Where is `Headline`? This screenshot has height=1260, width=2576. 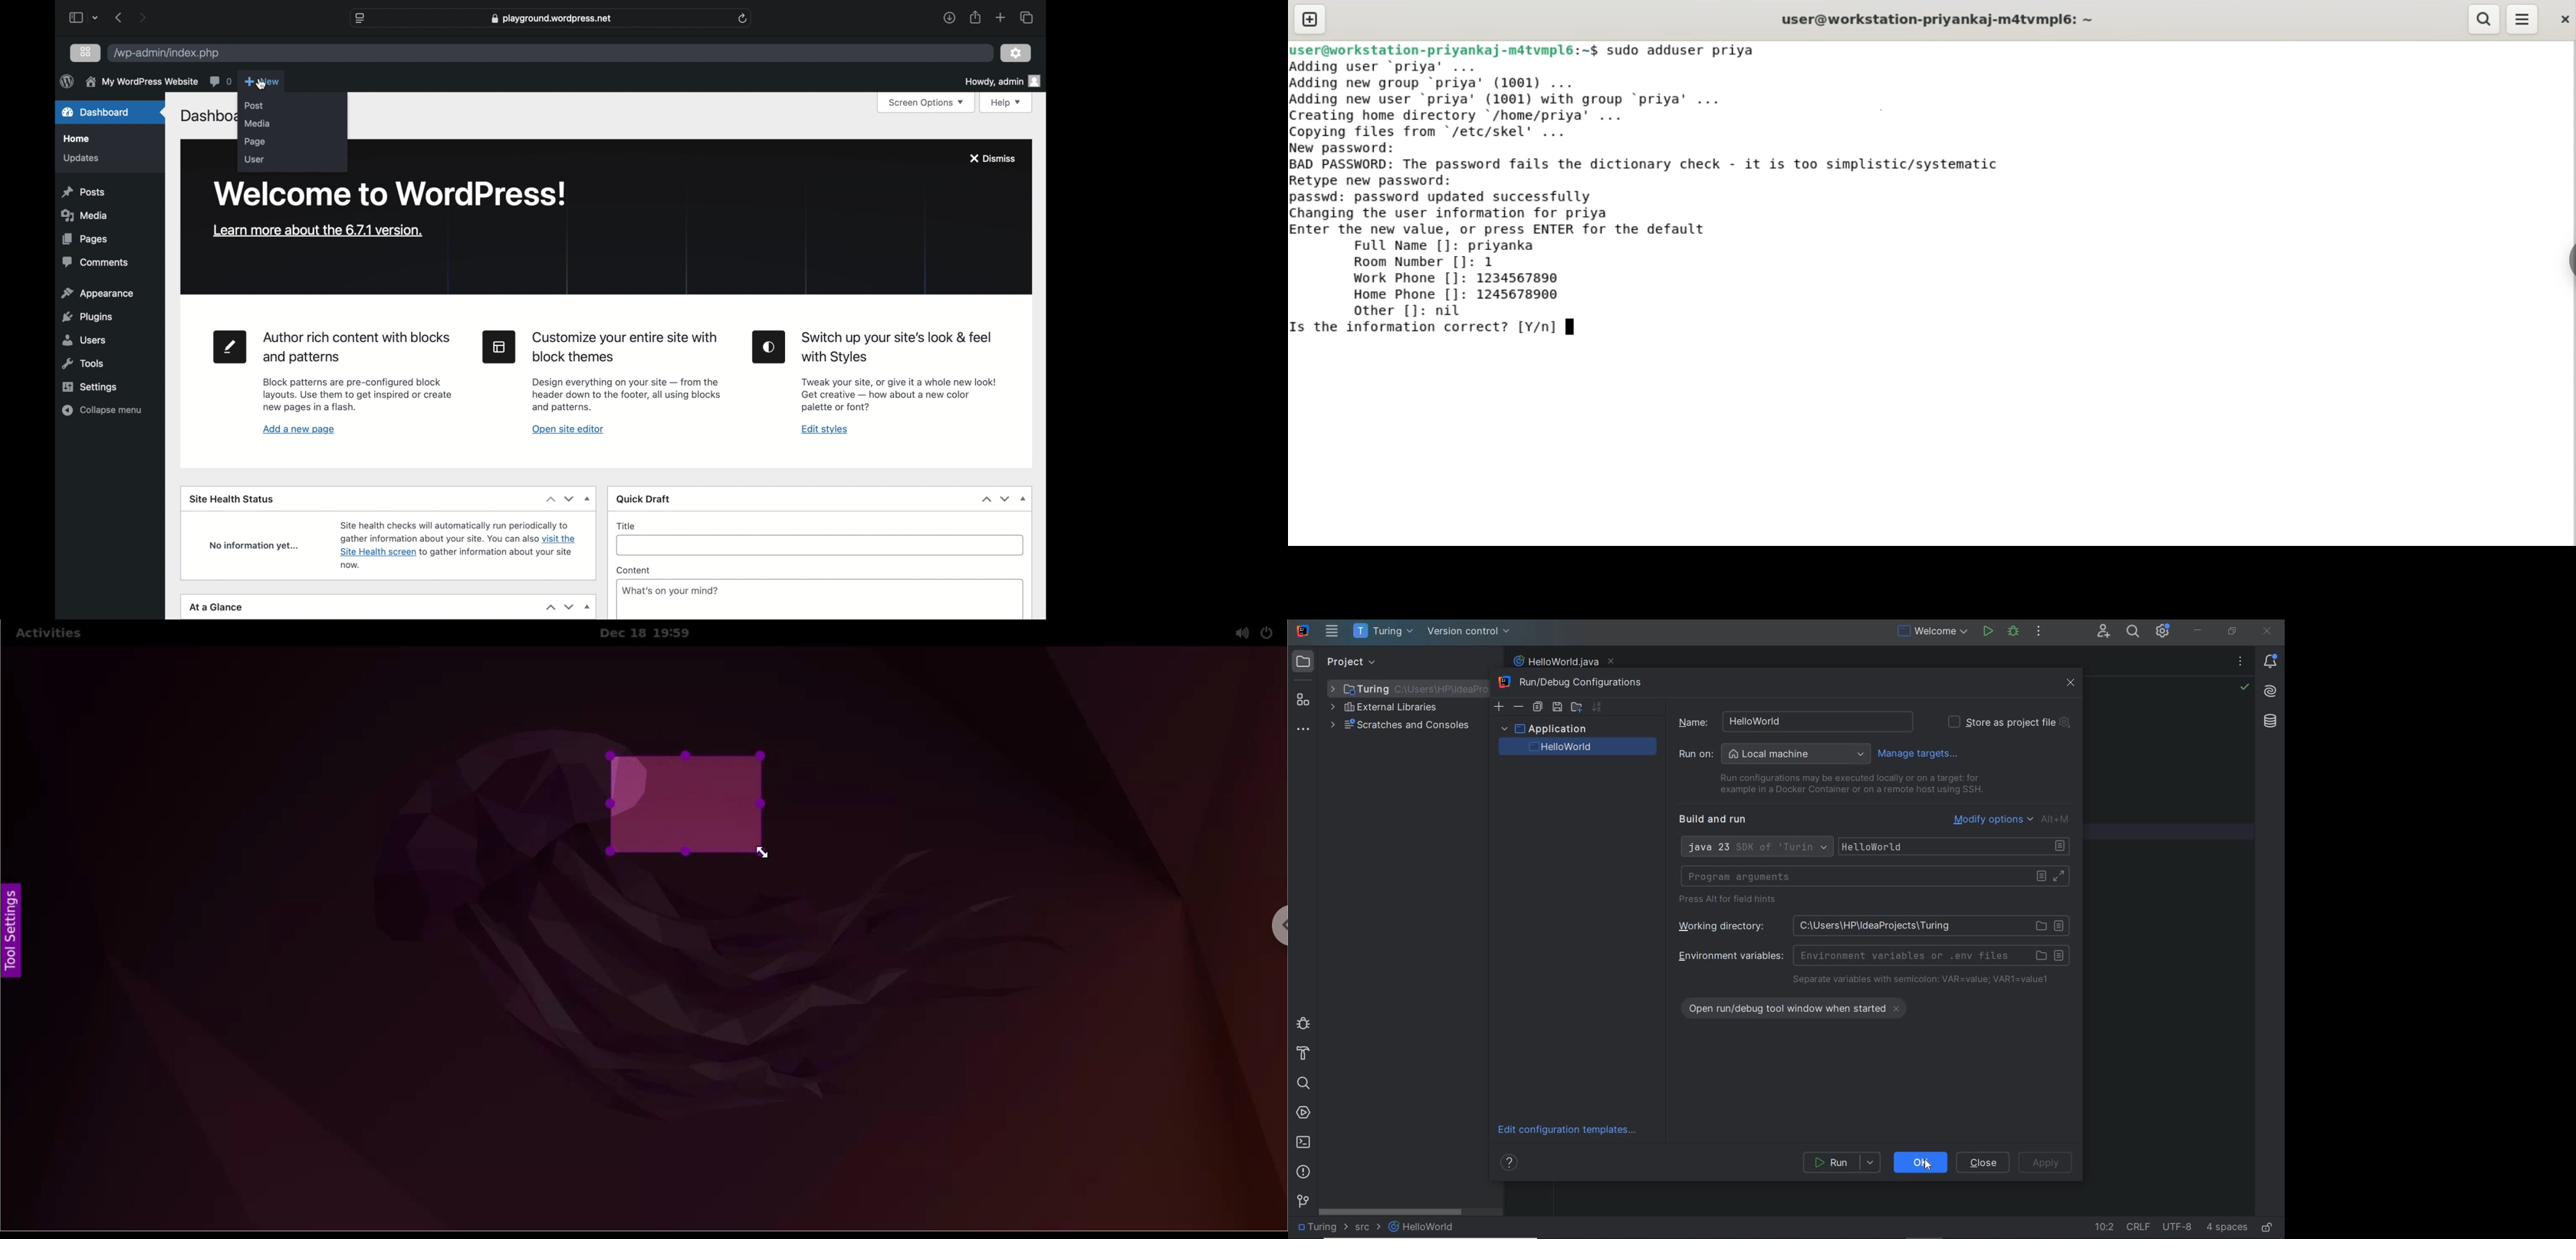
Headline is located at coordinates (895, 348).